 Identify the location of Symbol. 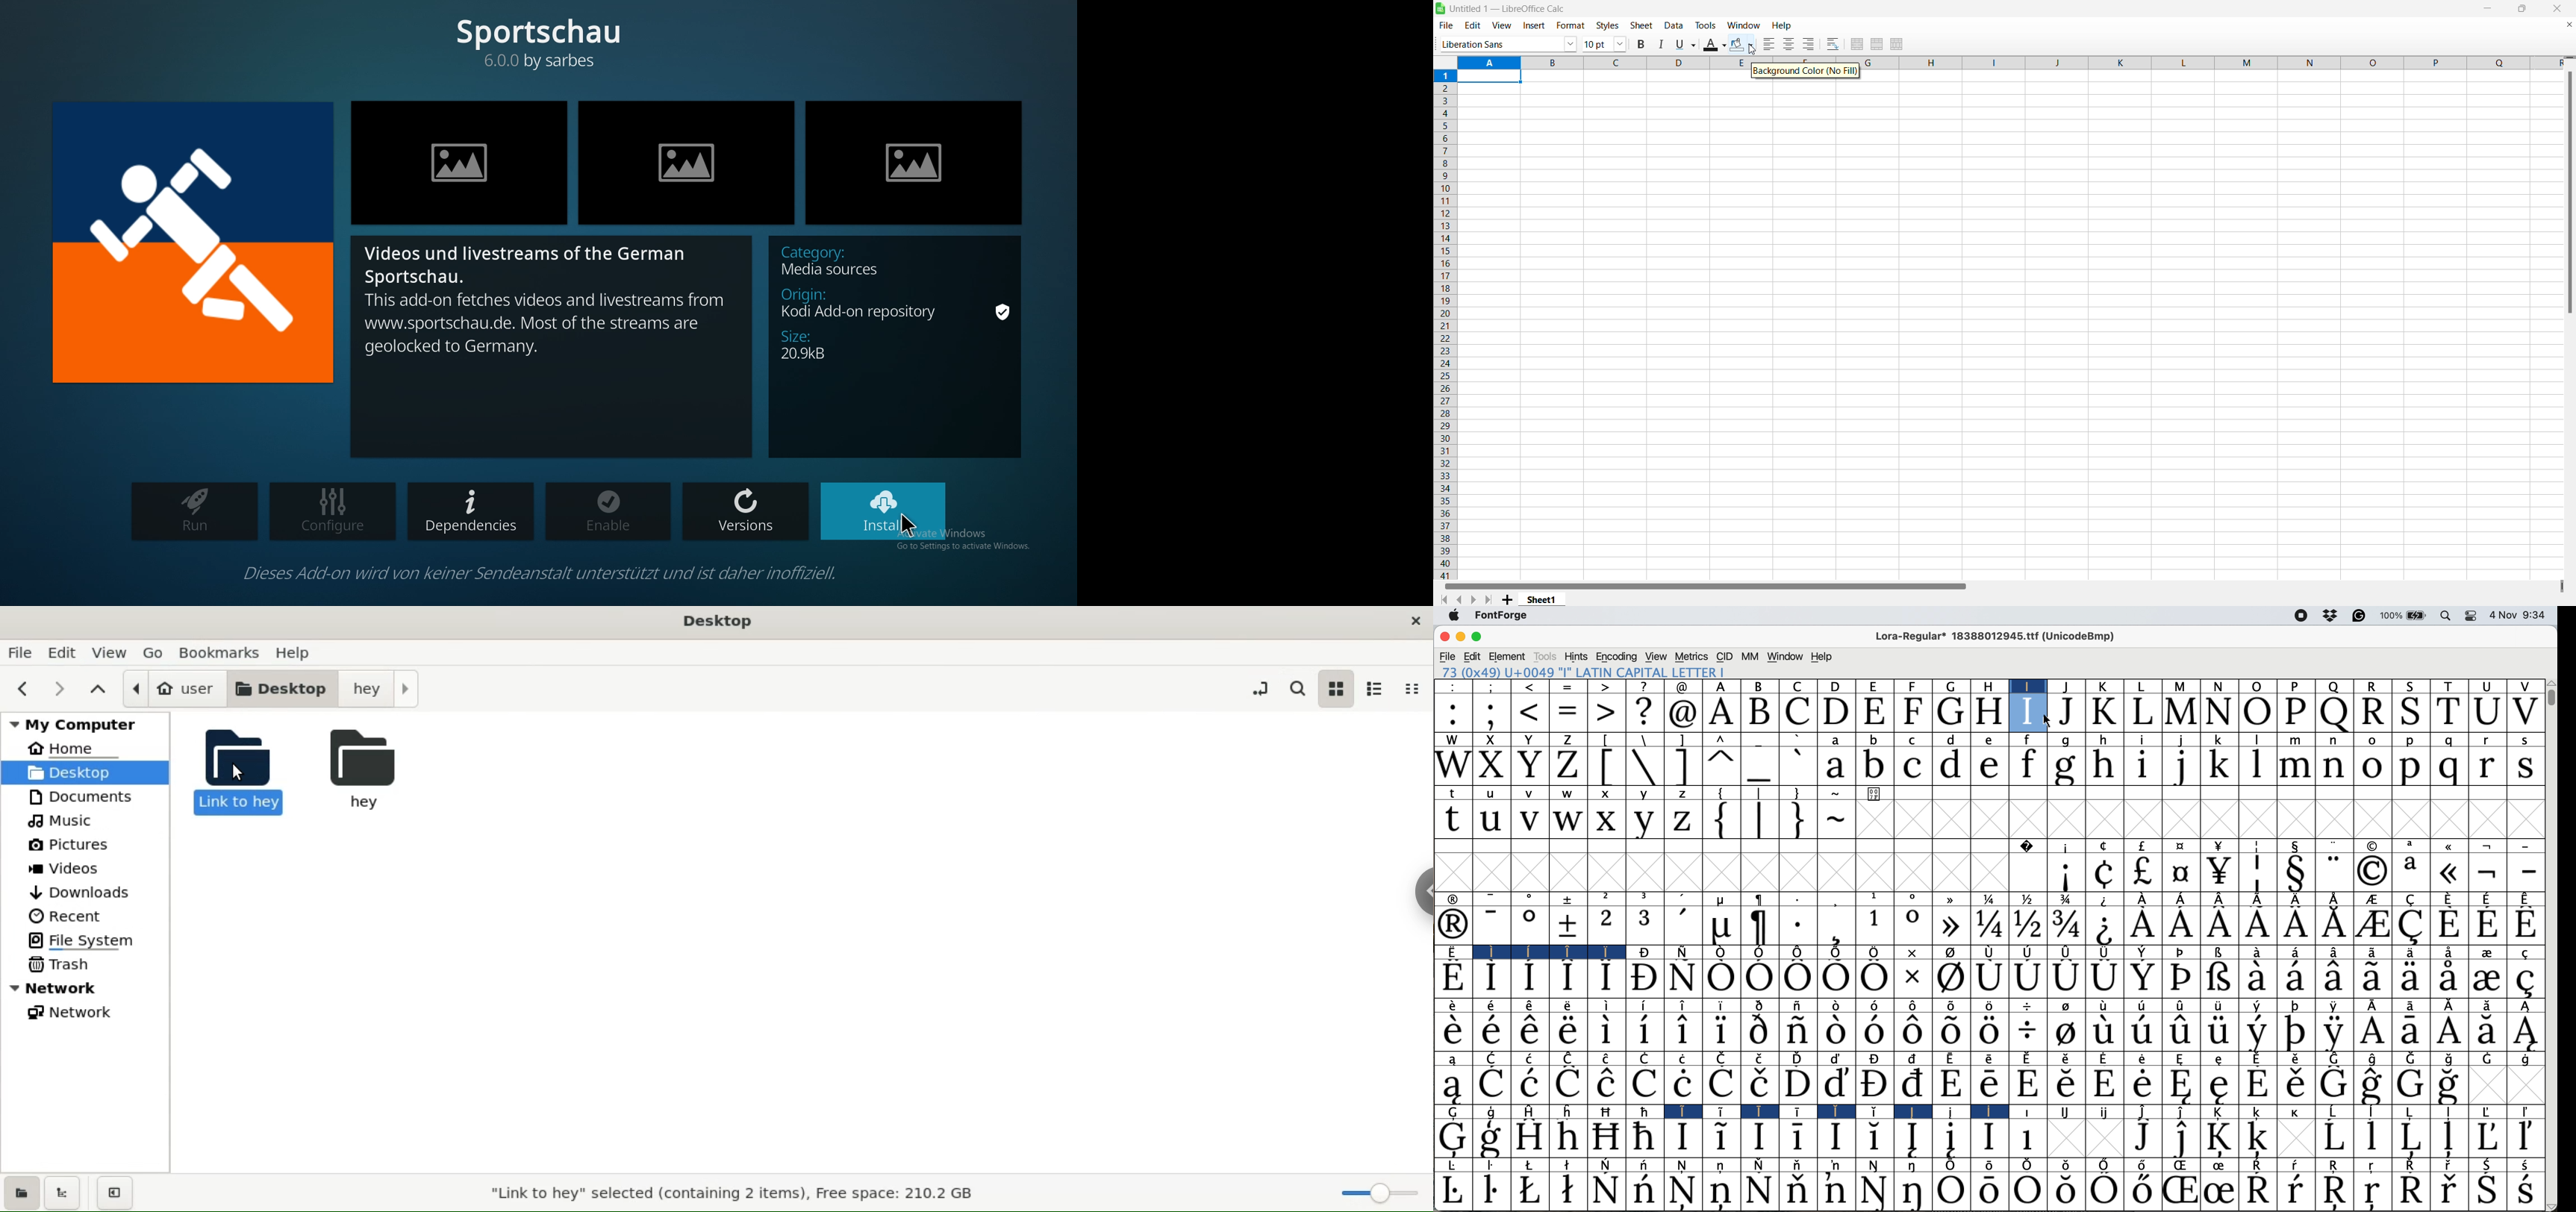
(2447, 1086).